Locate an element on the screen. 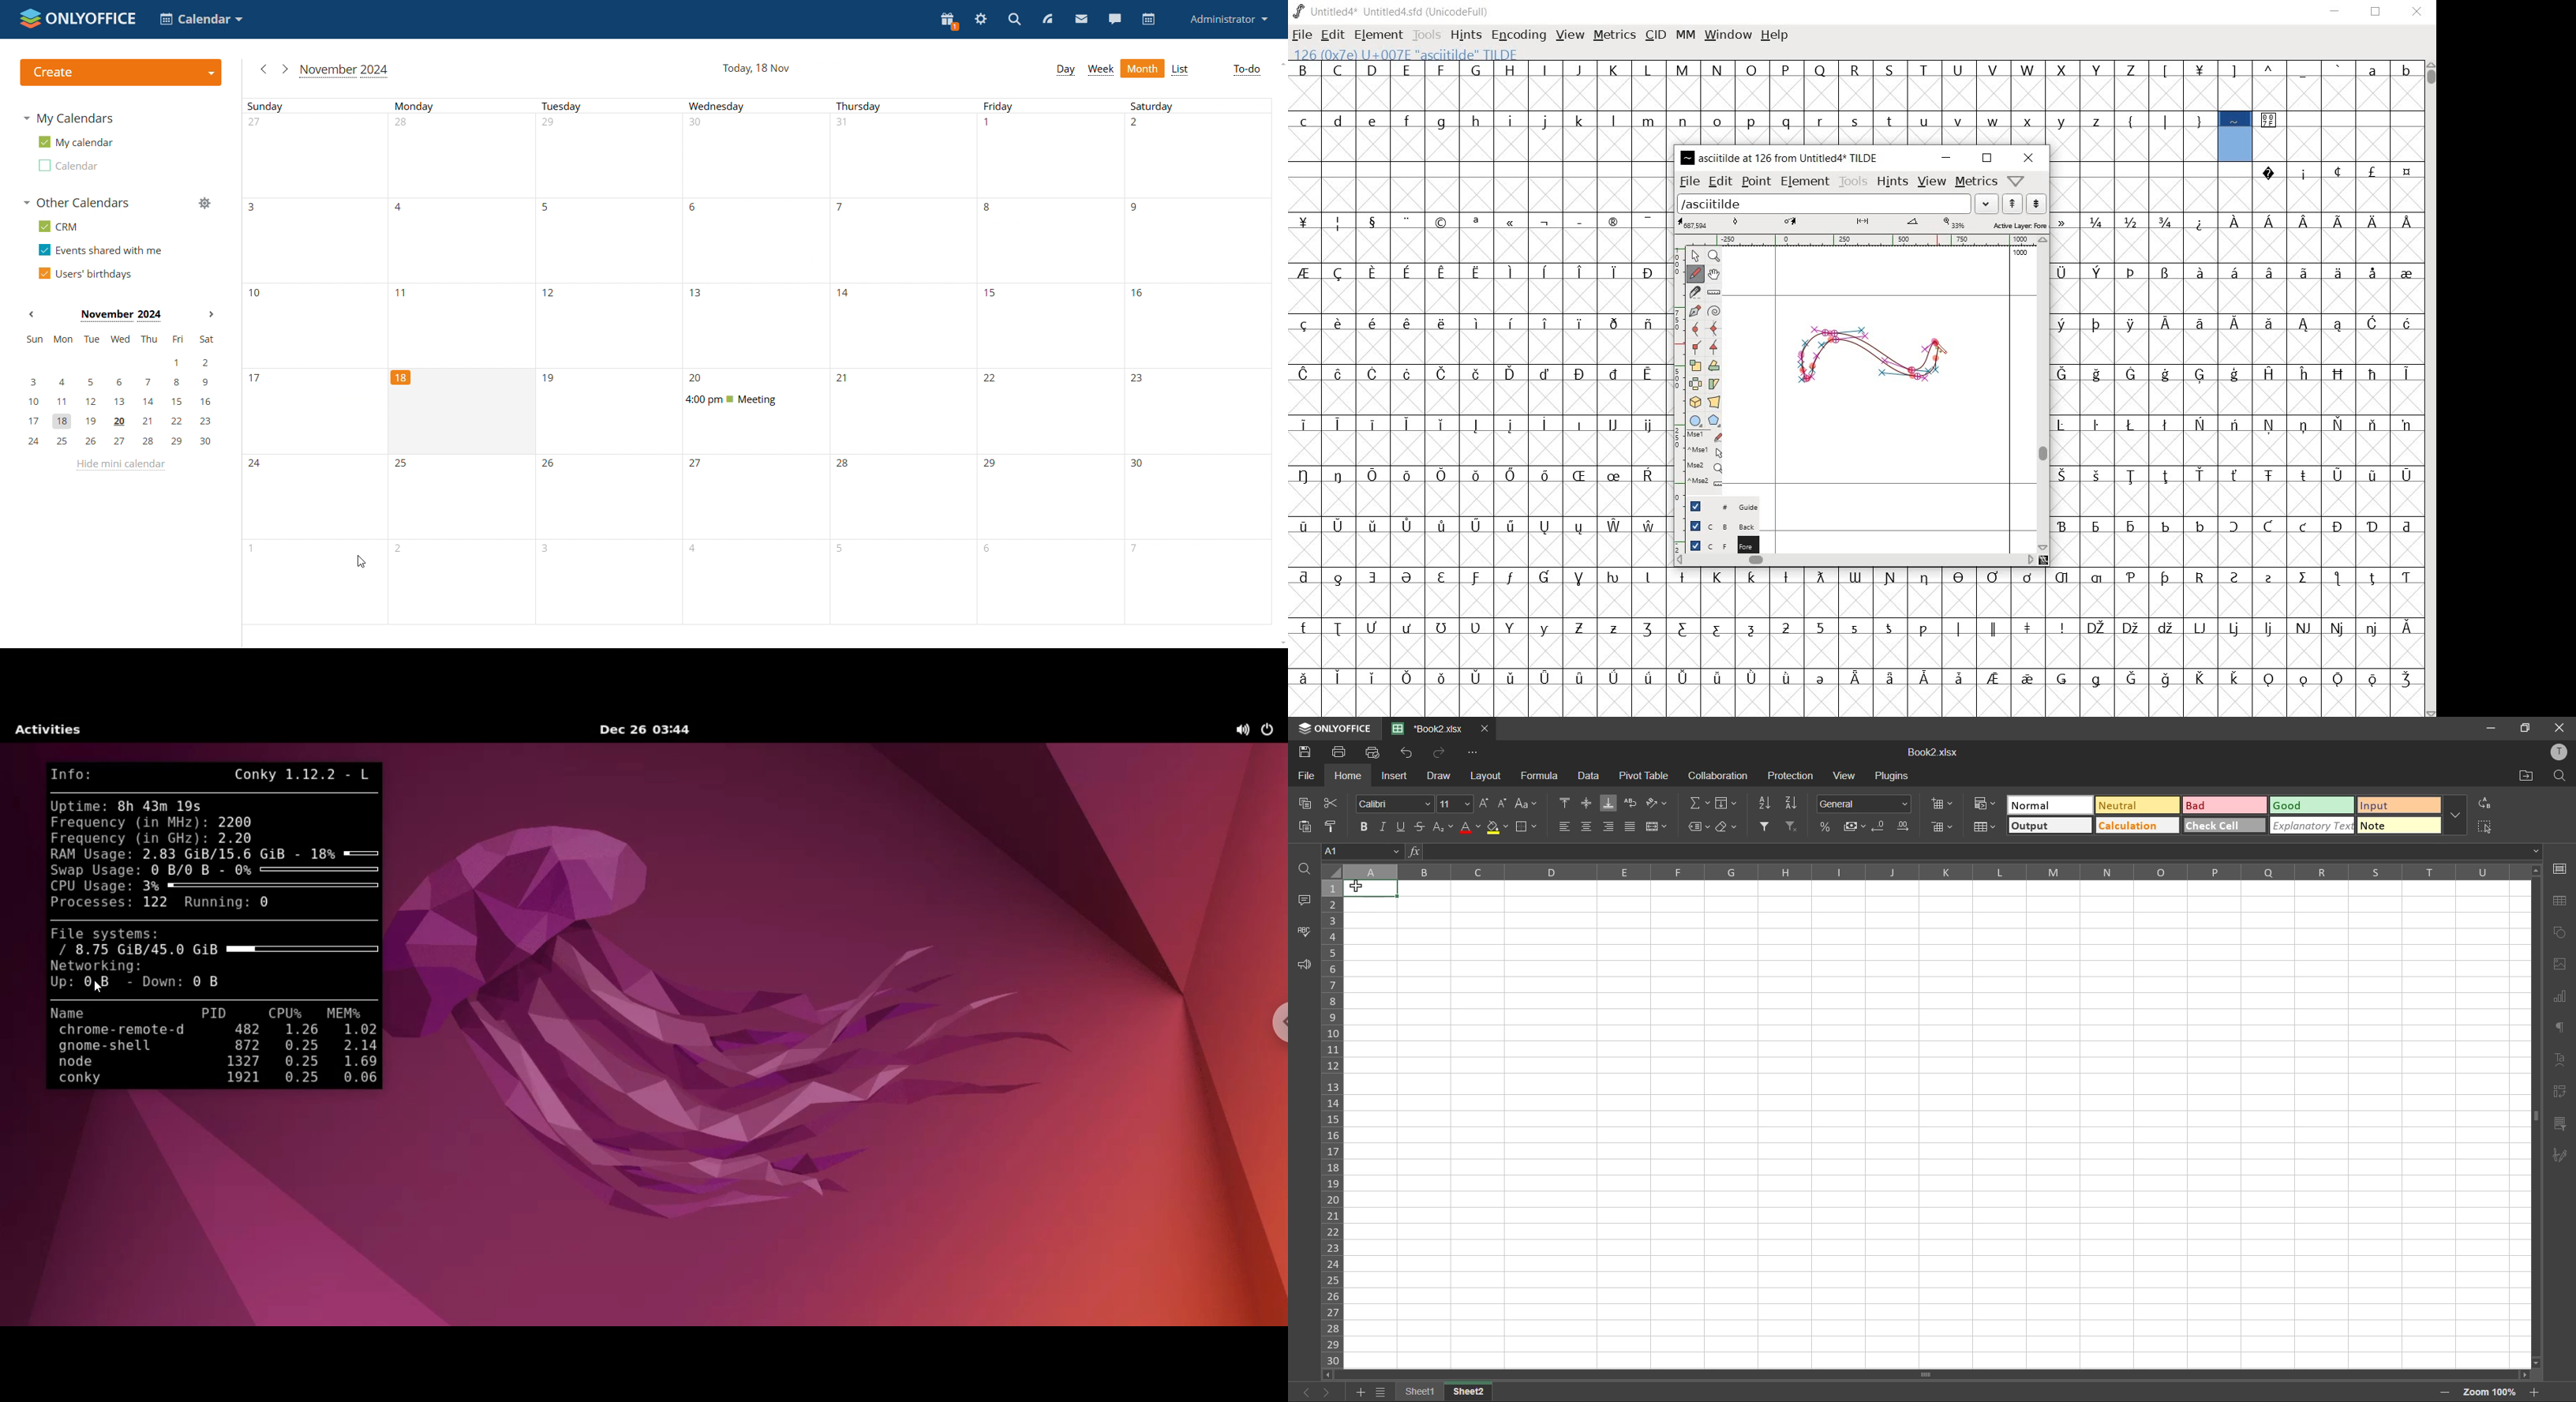  customize quick access toolbar is located at coordinates (1473, 754).